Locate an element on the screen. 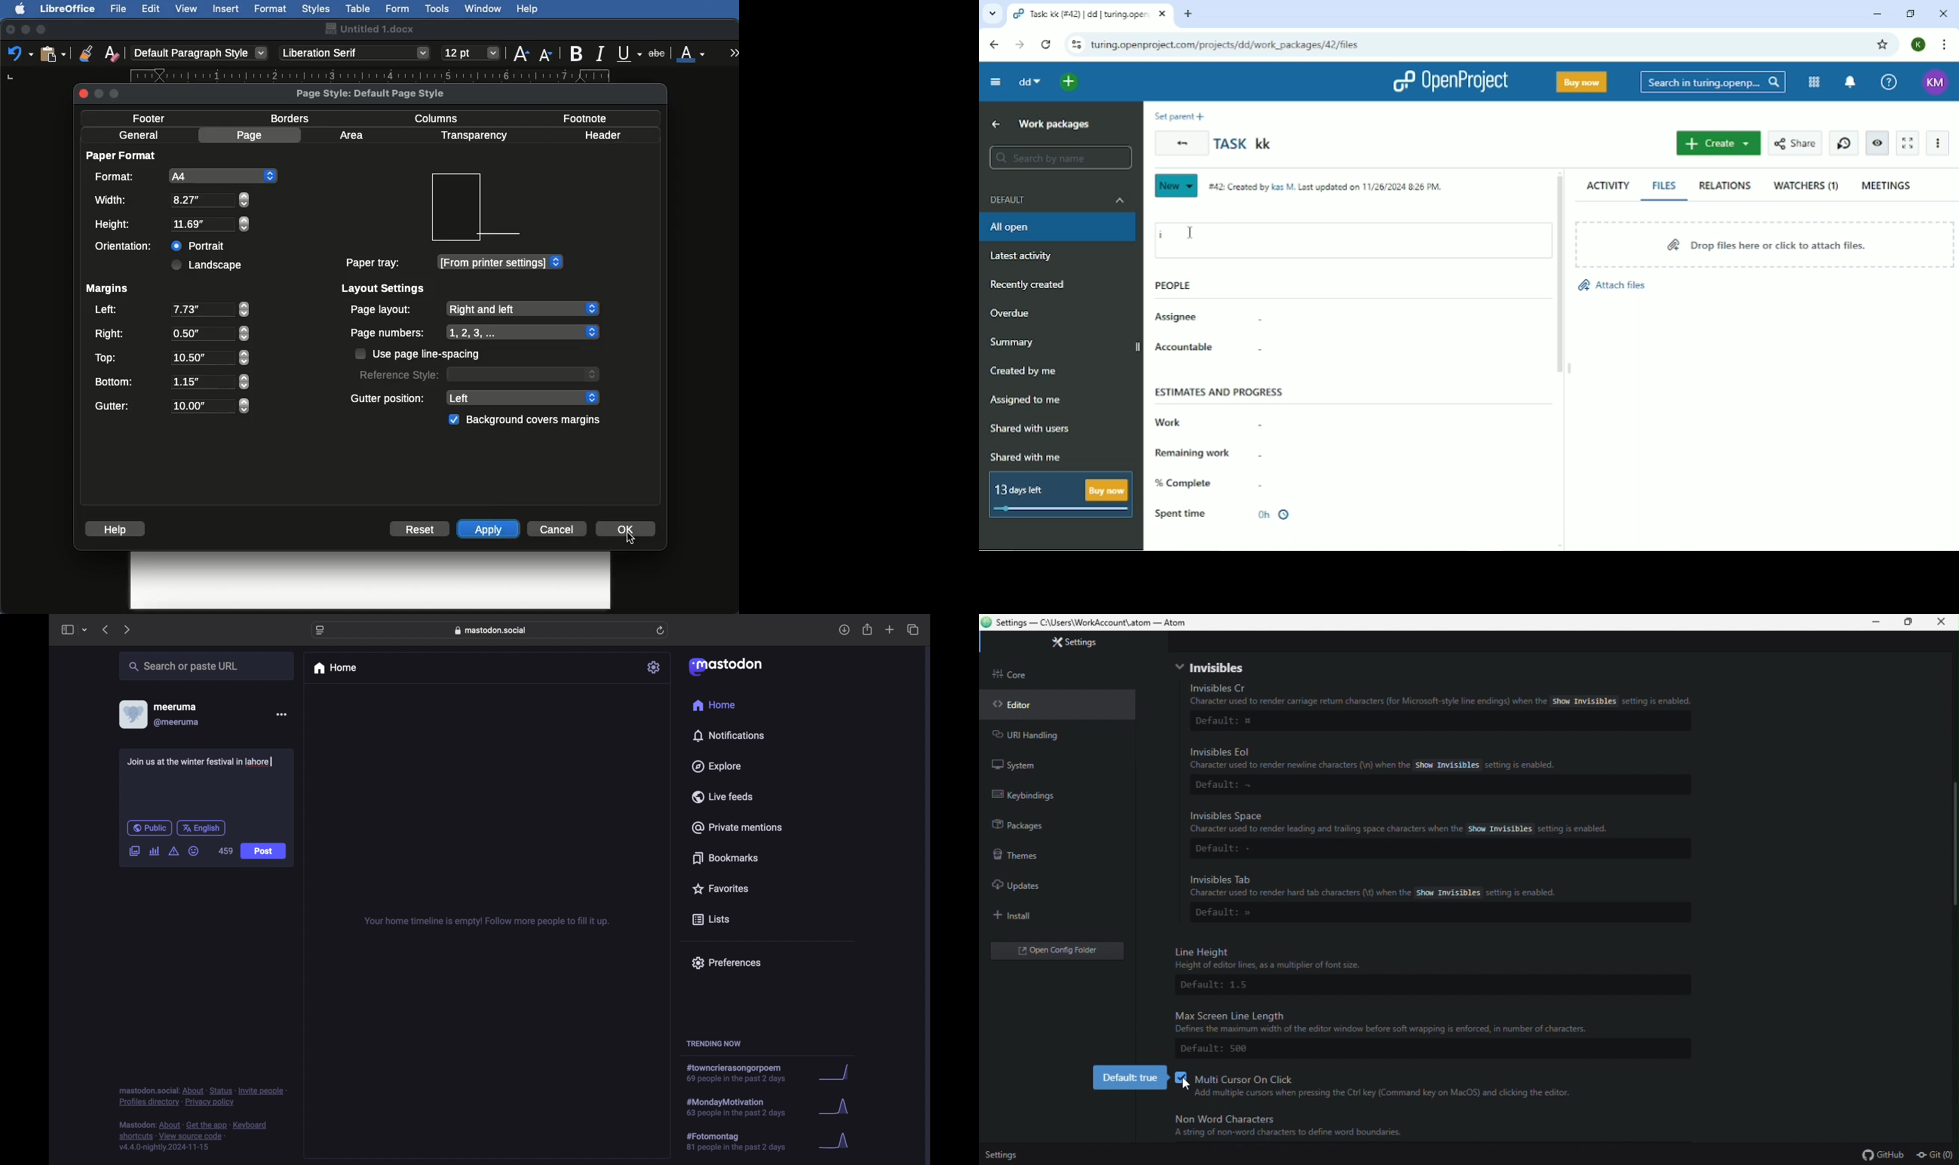 The height and width of the screenshot is (1176, 1960). explore is located at coordinates (716, 767).